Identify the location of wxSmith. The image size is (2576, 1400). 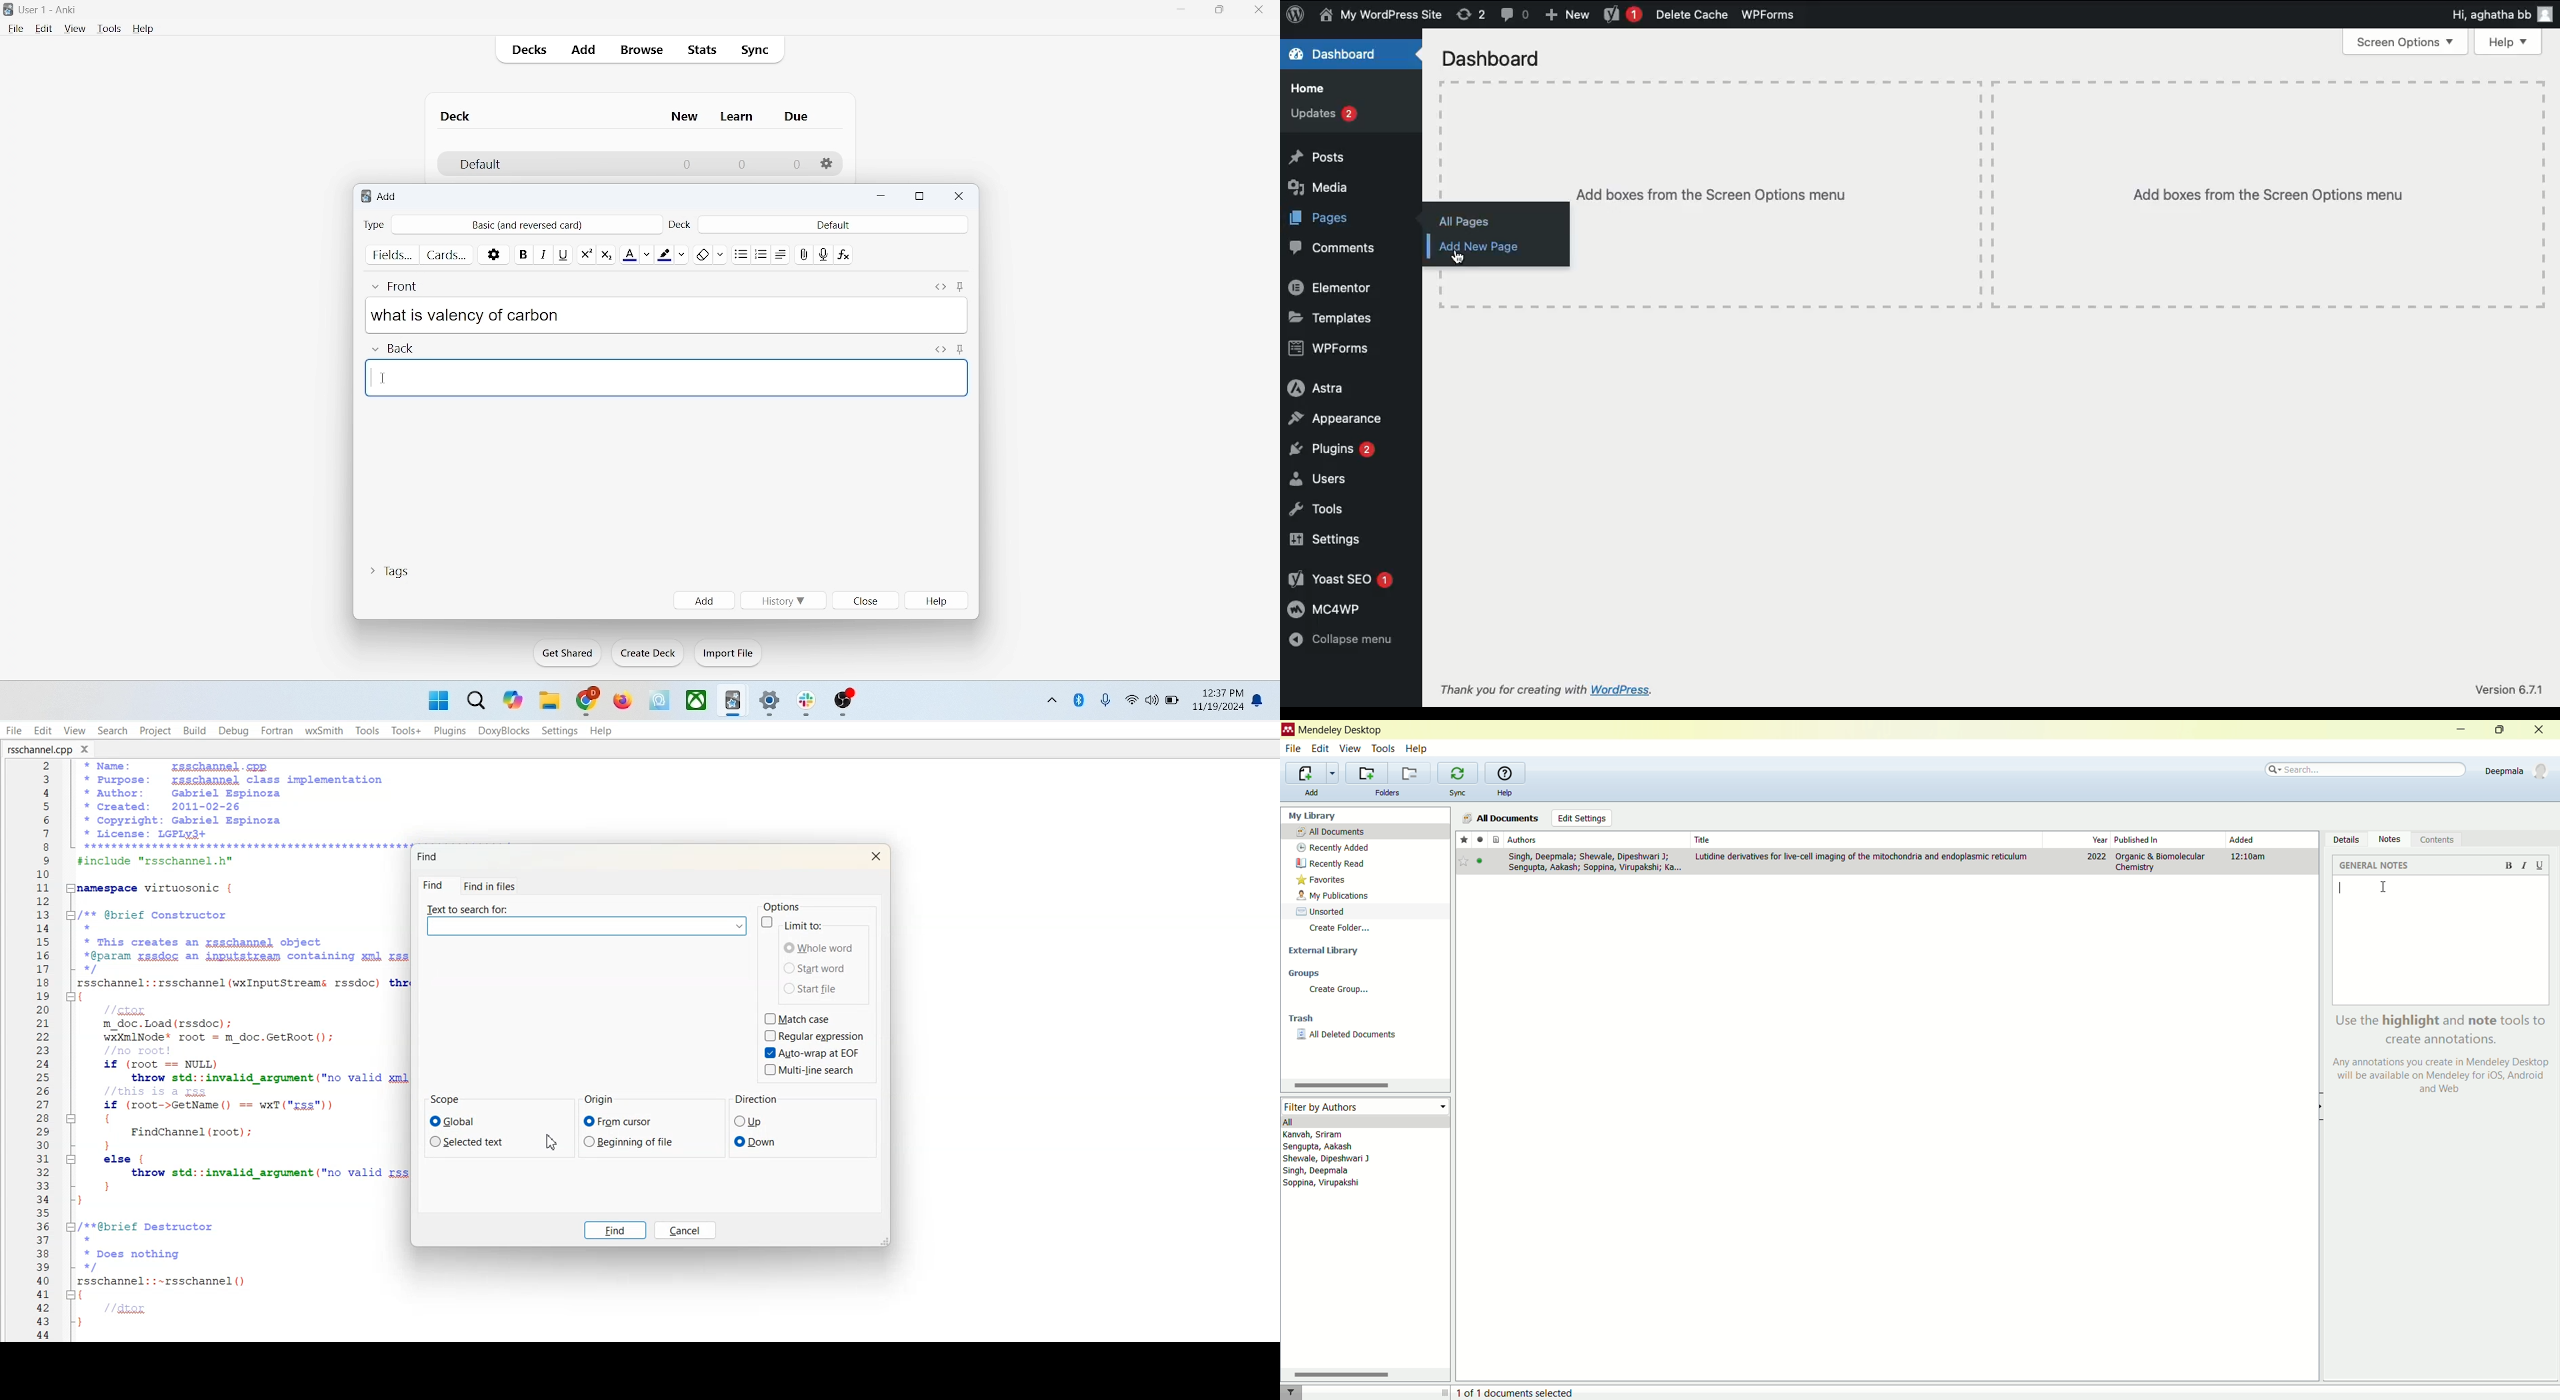
(324, 730).